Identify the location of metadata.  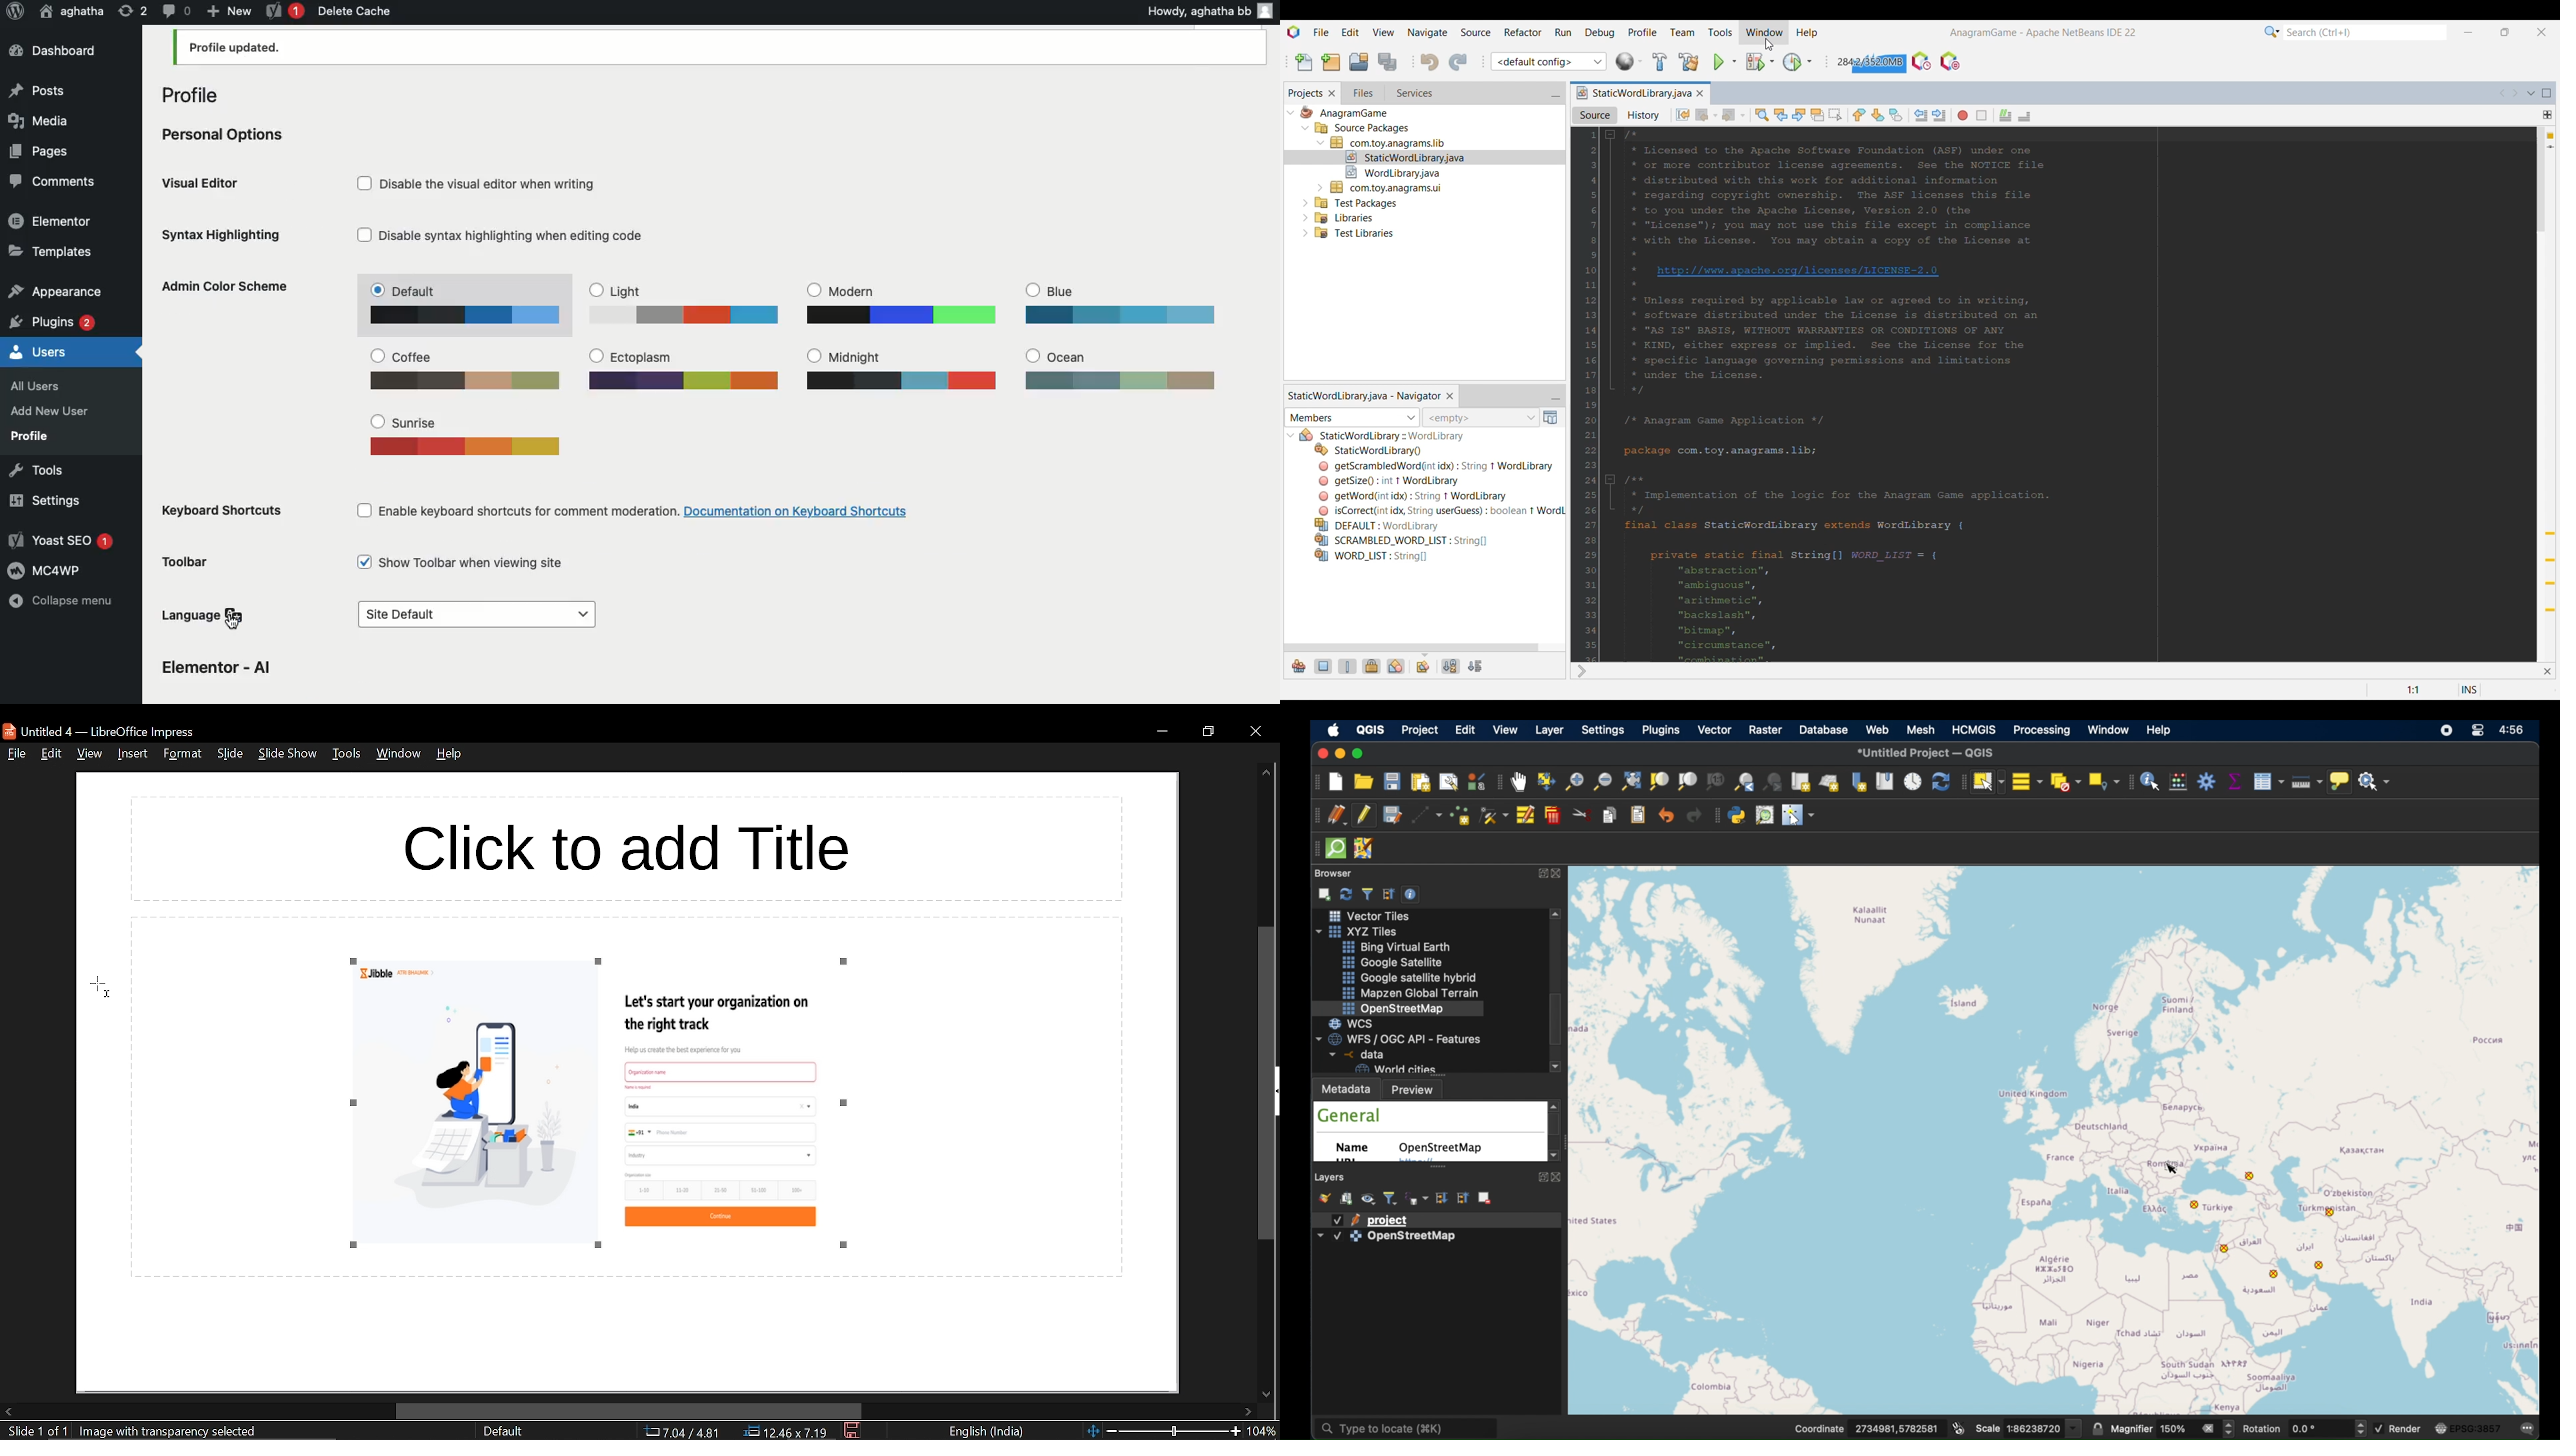
(1347, 1088).